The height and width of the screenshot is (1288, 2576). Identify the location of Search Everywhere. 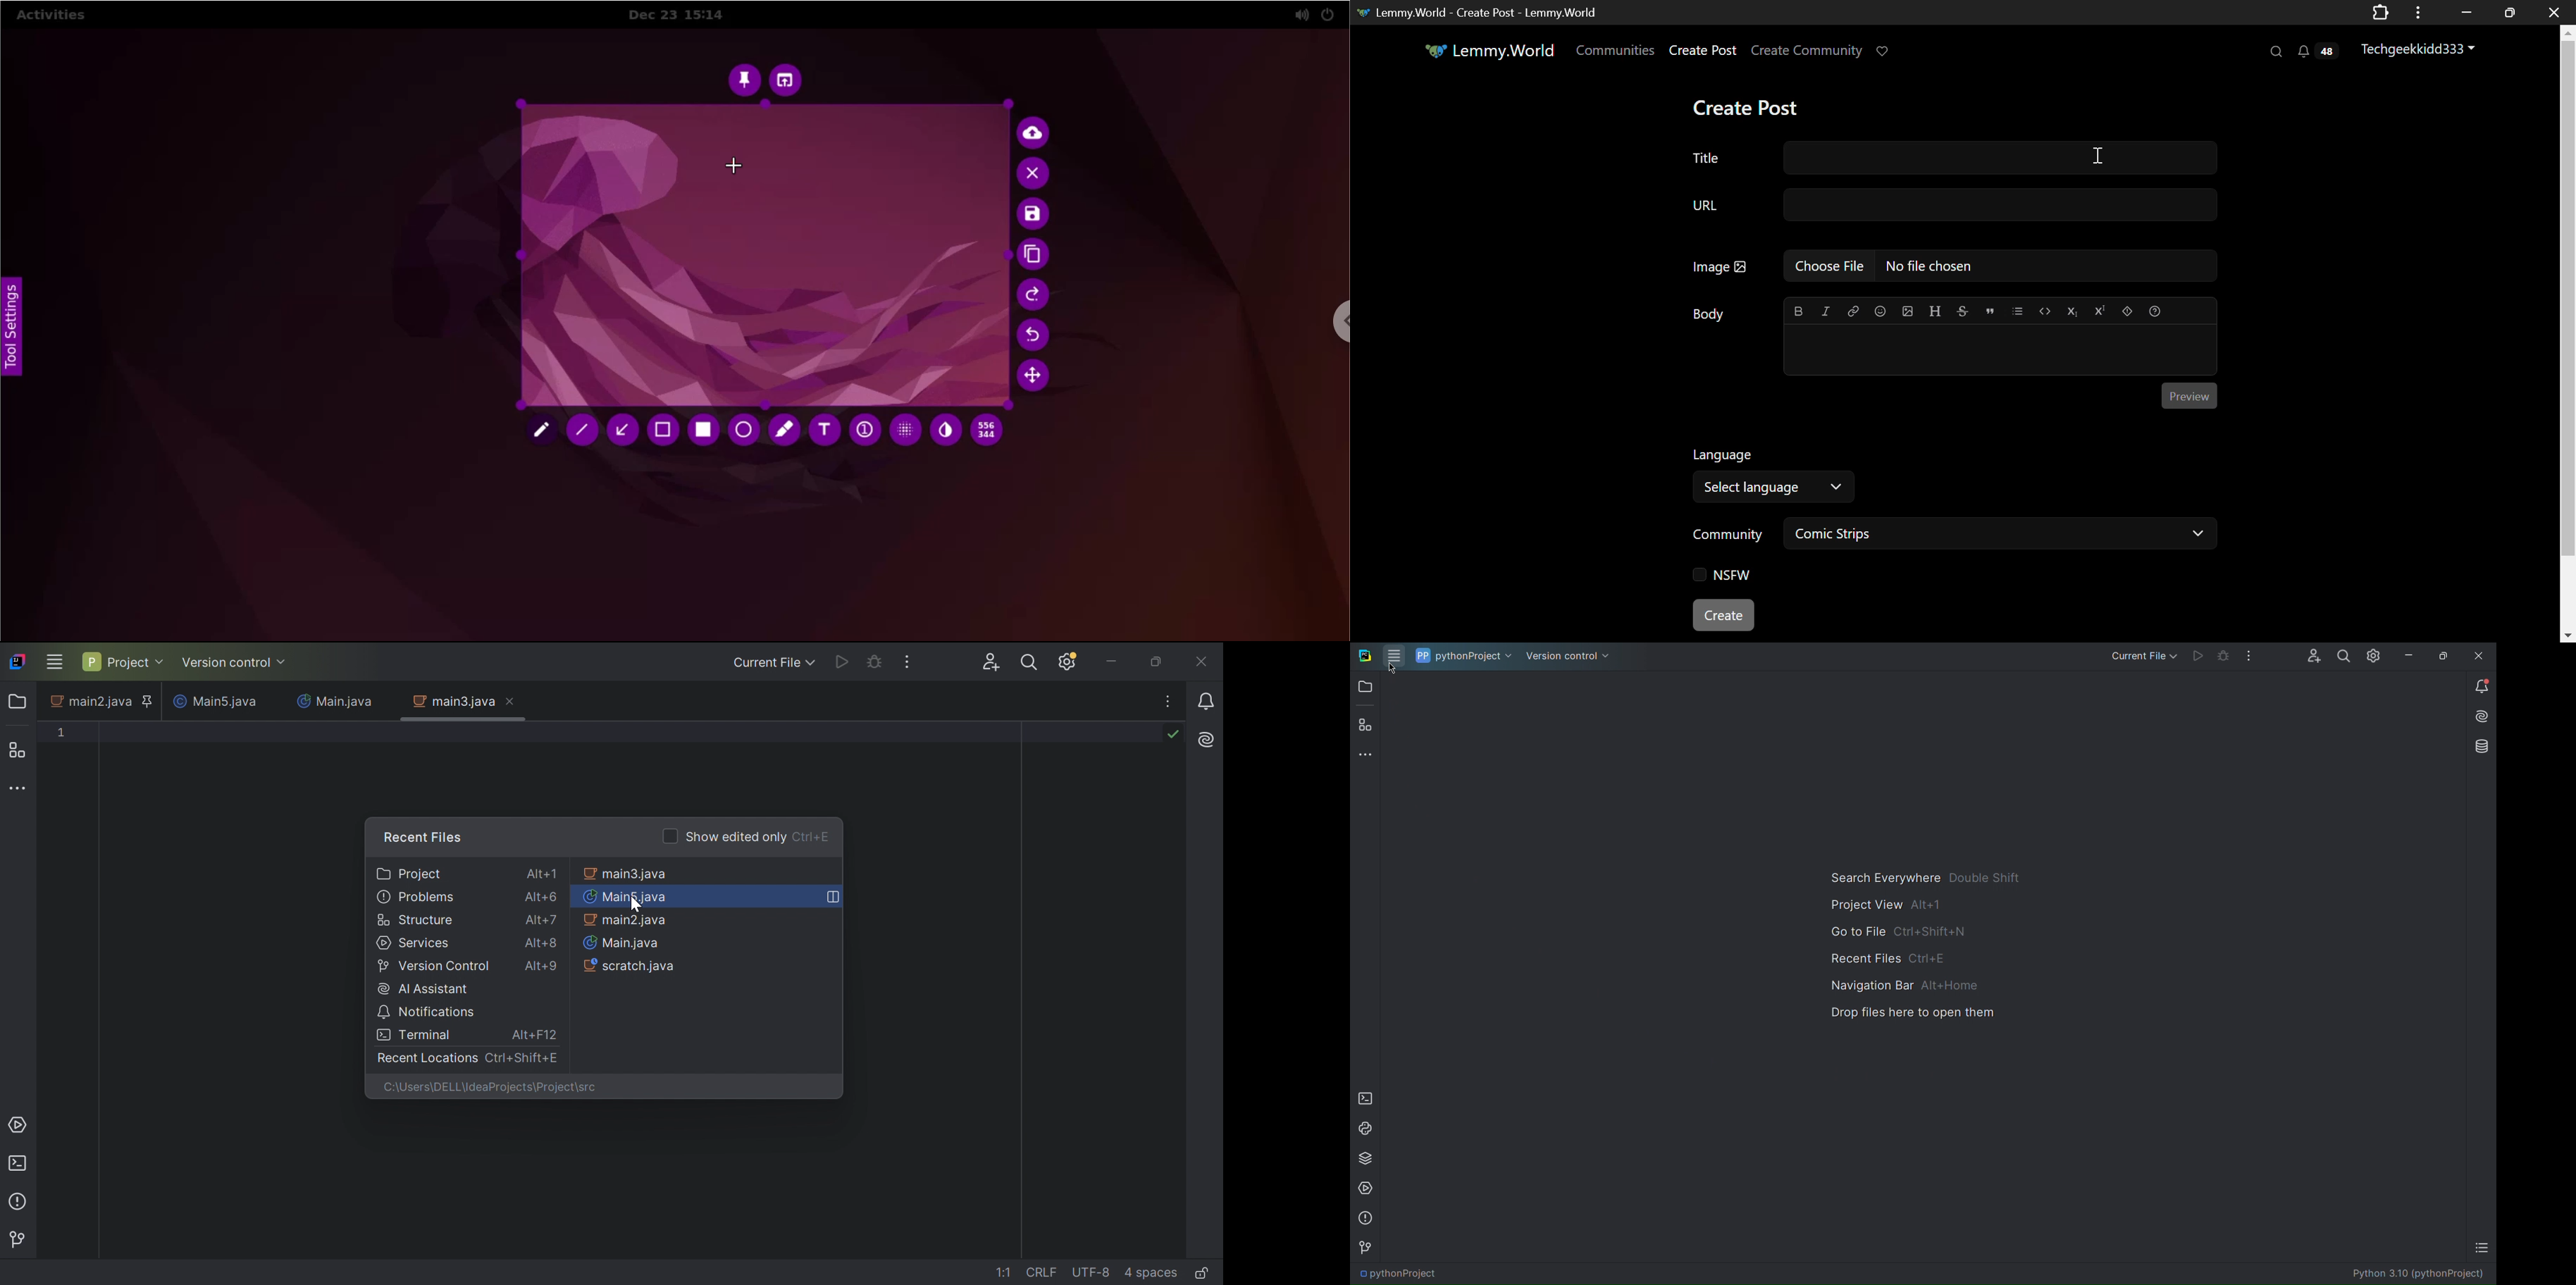
(1924, 877).